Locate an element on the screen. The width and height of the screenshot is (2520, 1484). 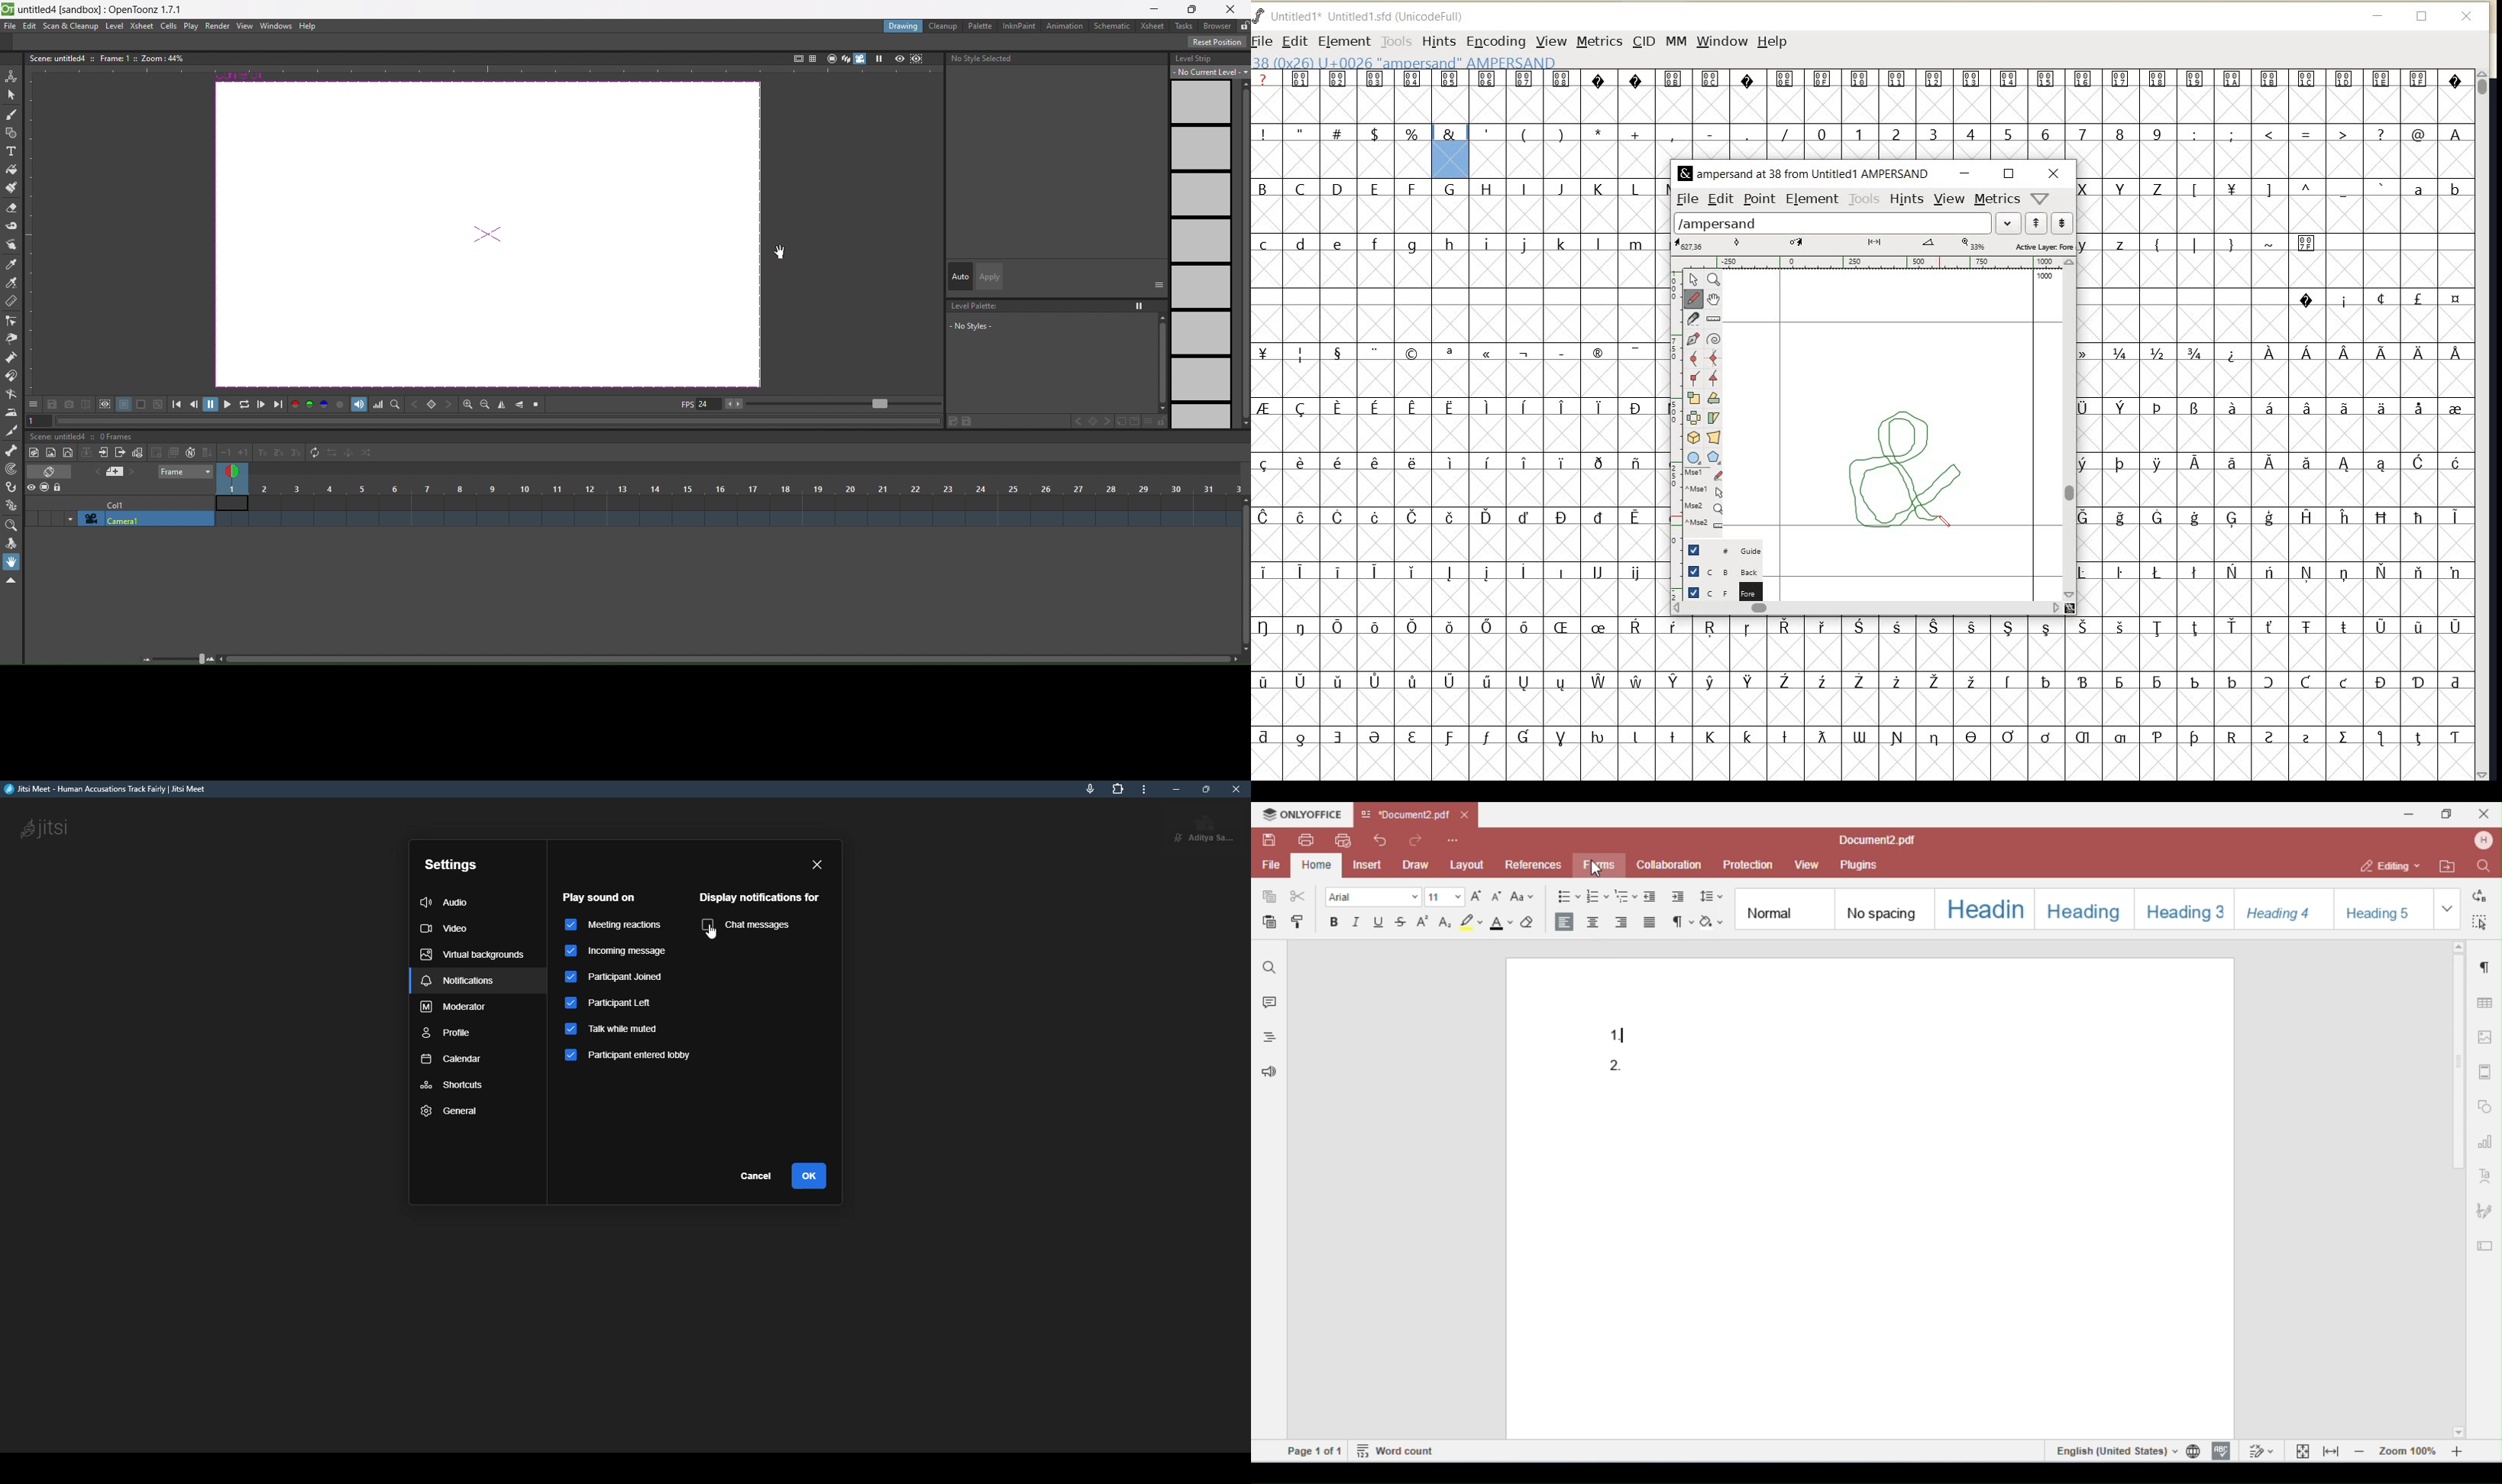
audio is located at coordinates (447, 900).